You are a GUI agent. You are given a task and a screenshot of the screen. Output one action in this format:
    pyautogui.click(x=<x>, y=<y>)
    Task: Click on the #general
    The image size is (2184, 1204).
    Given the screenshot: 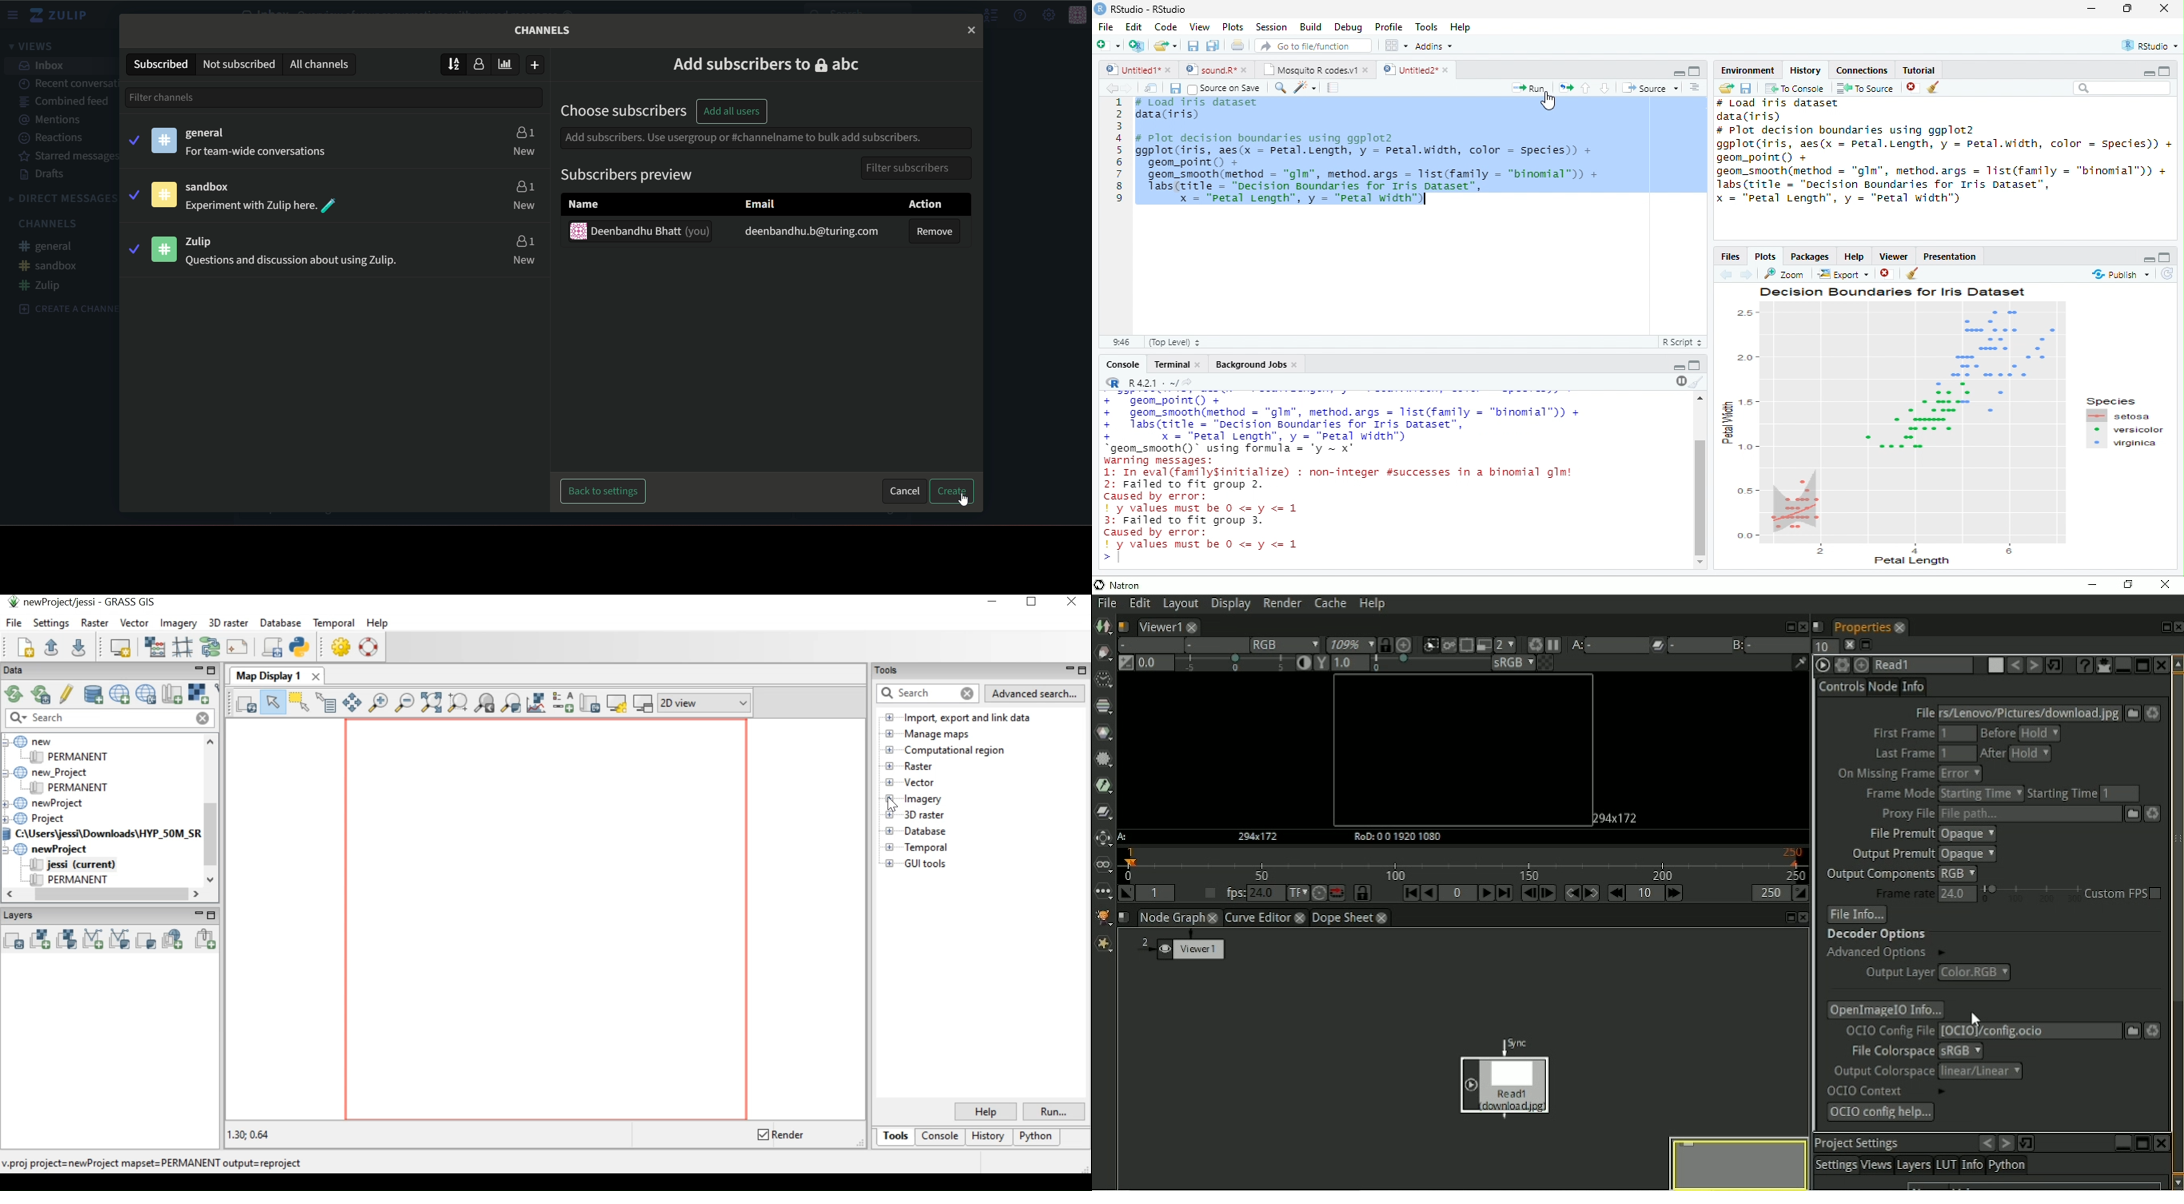 What is the action you would take?
    pyautogui.click(x=51, y=248)
    